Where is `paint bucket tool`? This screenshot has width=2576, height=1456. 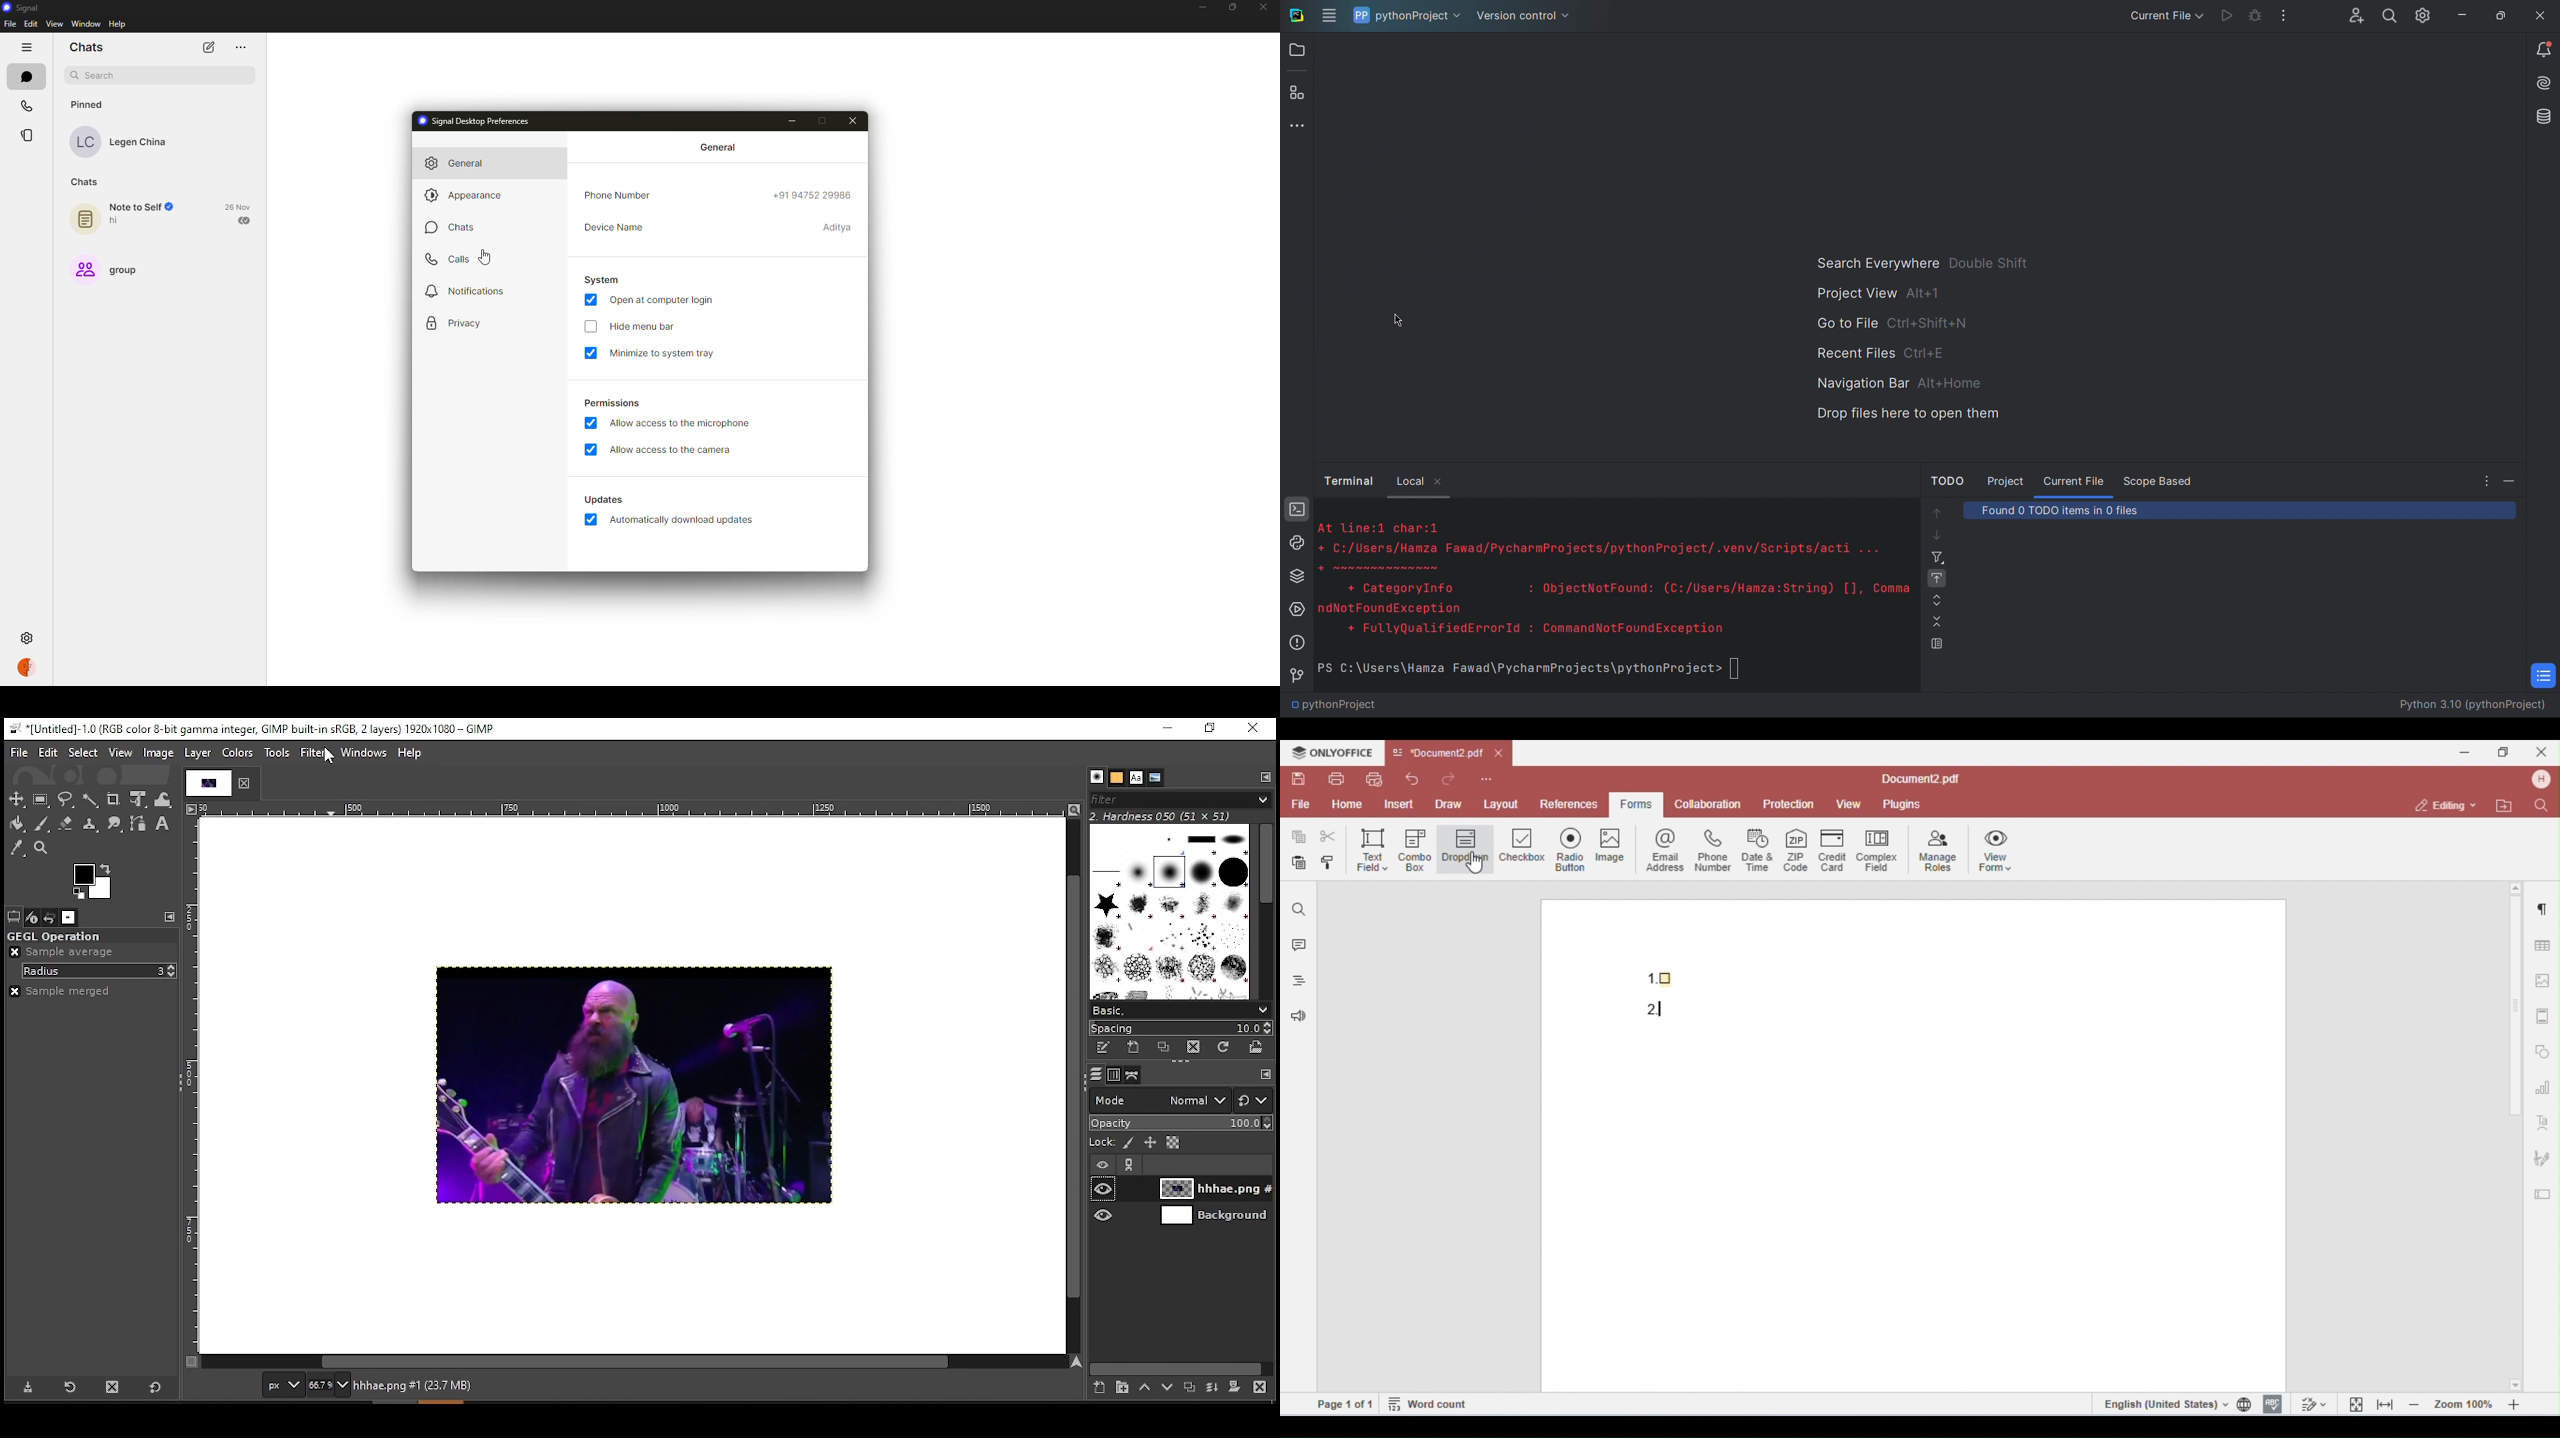 paint bucket tool is located at coordinates (16, 823).